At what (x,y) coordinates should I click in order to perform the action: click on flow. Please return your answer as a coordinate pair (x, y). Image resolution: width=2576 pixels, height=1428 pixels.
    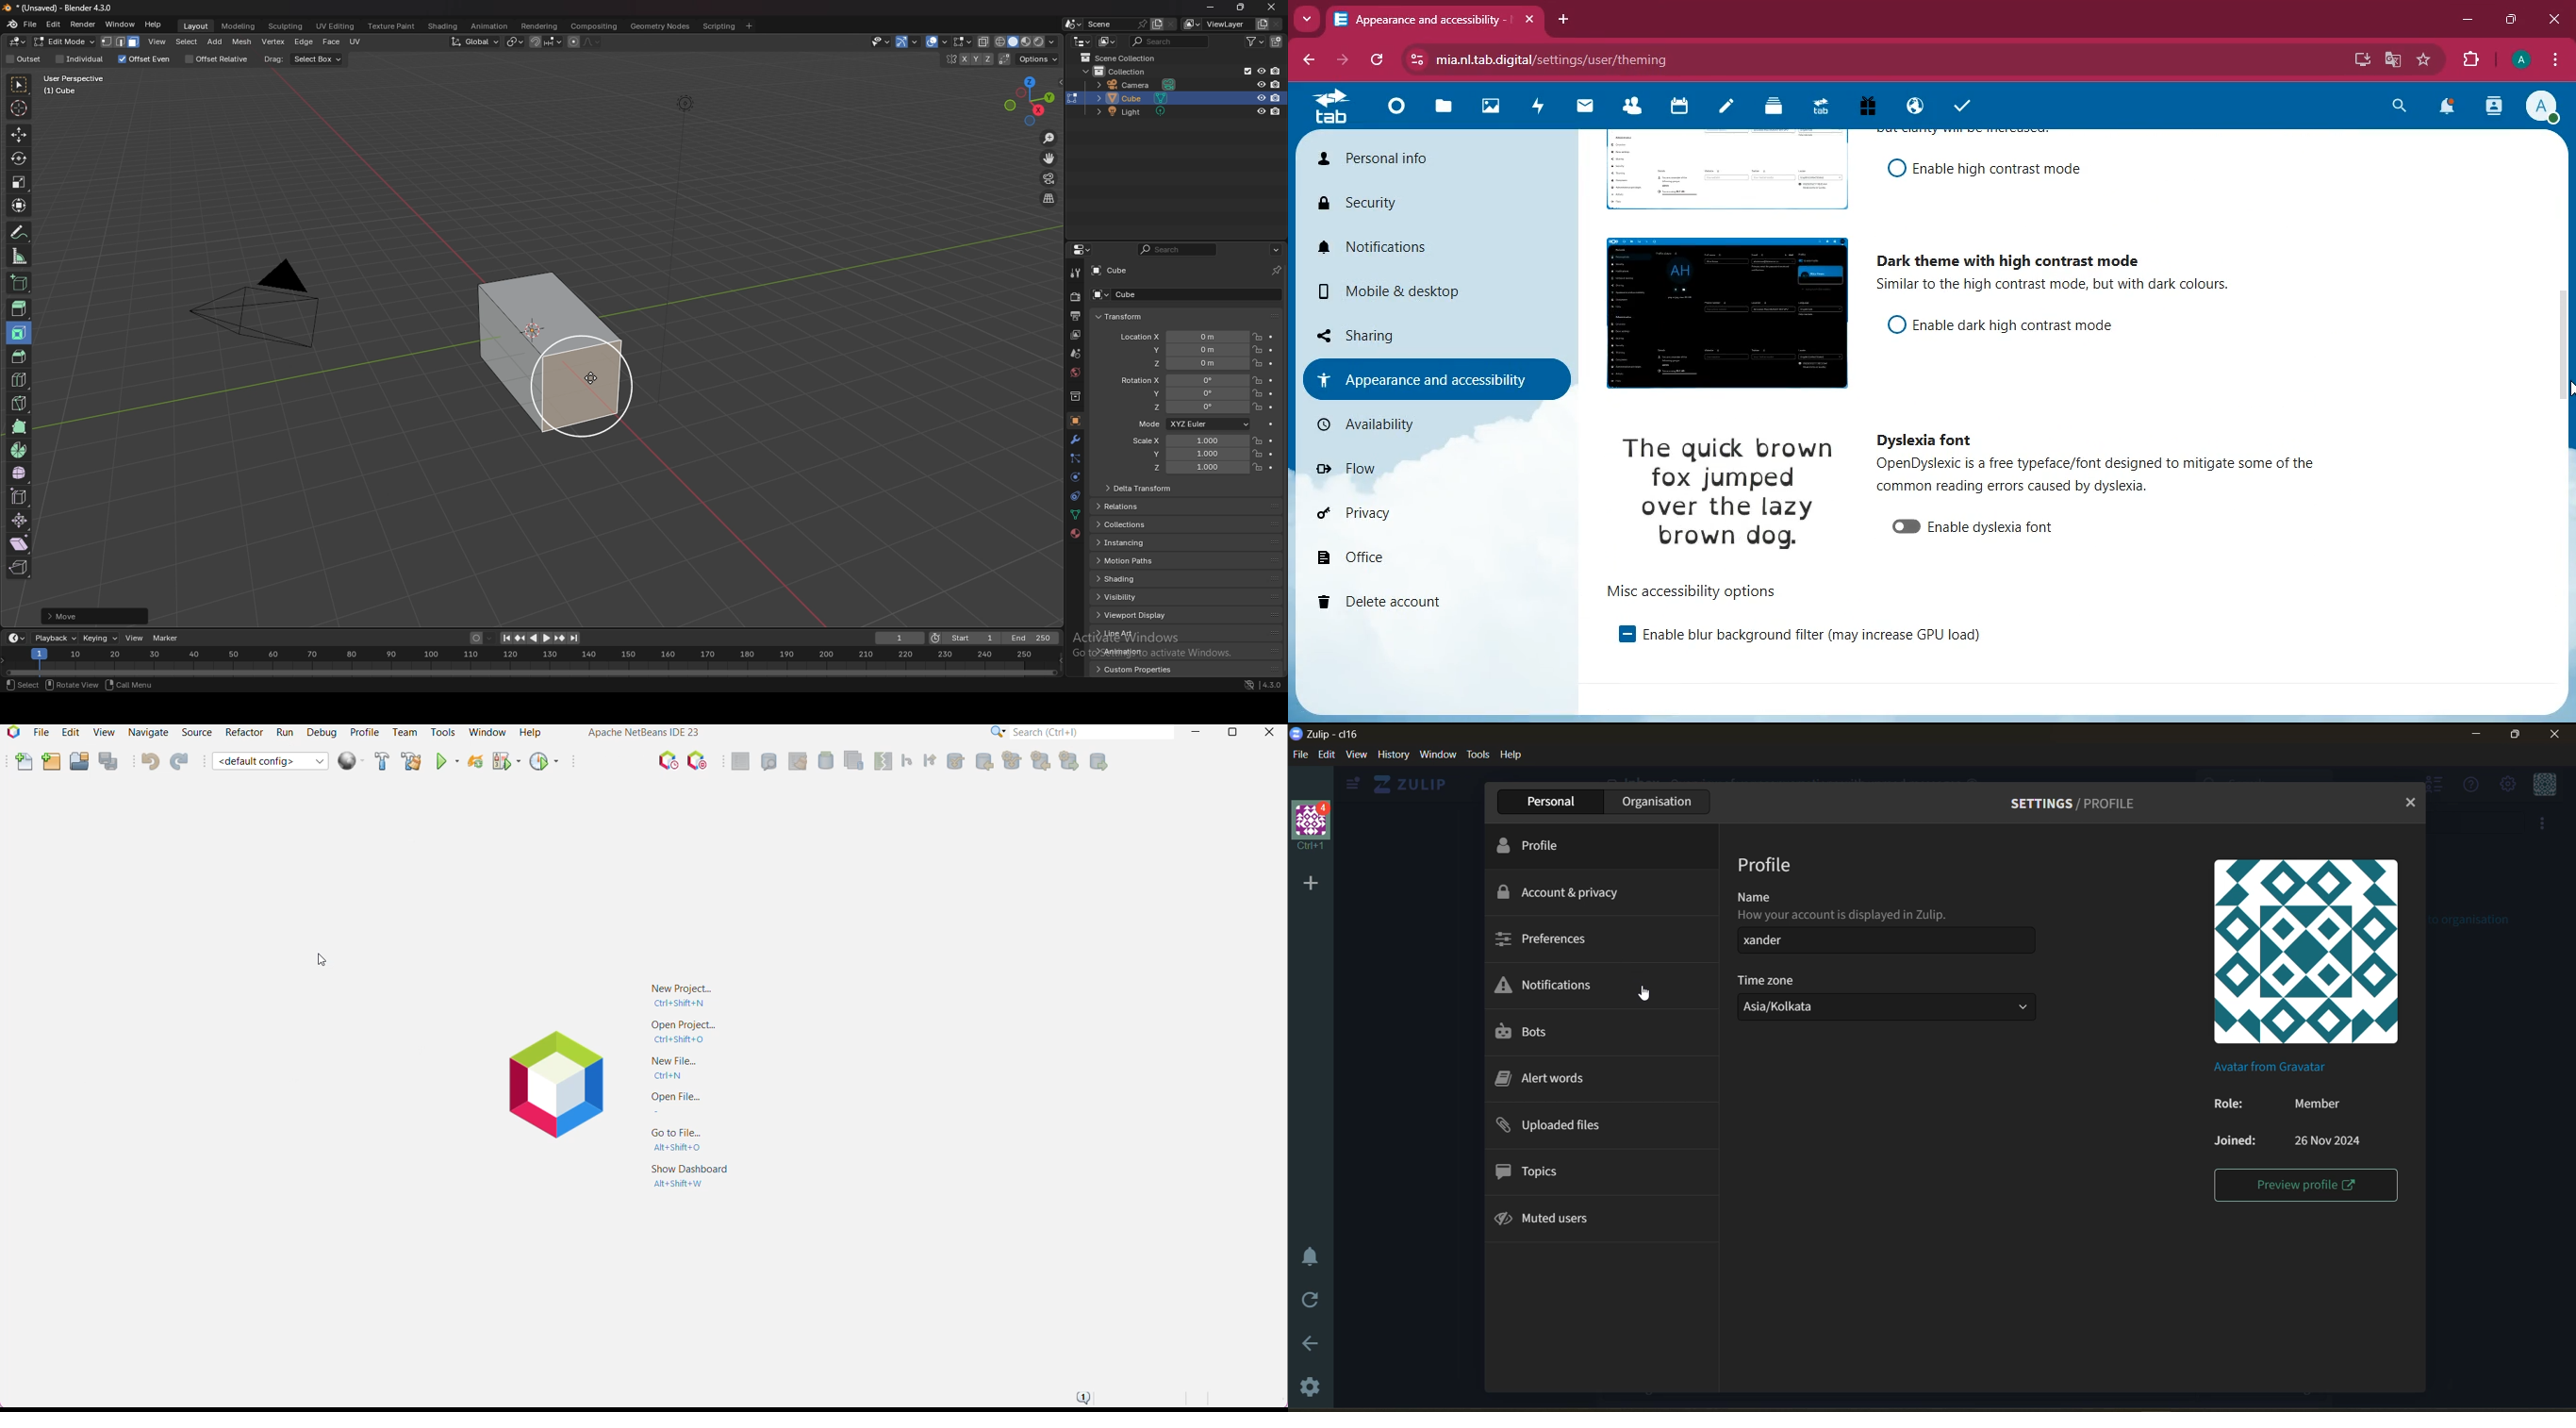
    Looking at the image, I should click on (1392, 467).